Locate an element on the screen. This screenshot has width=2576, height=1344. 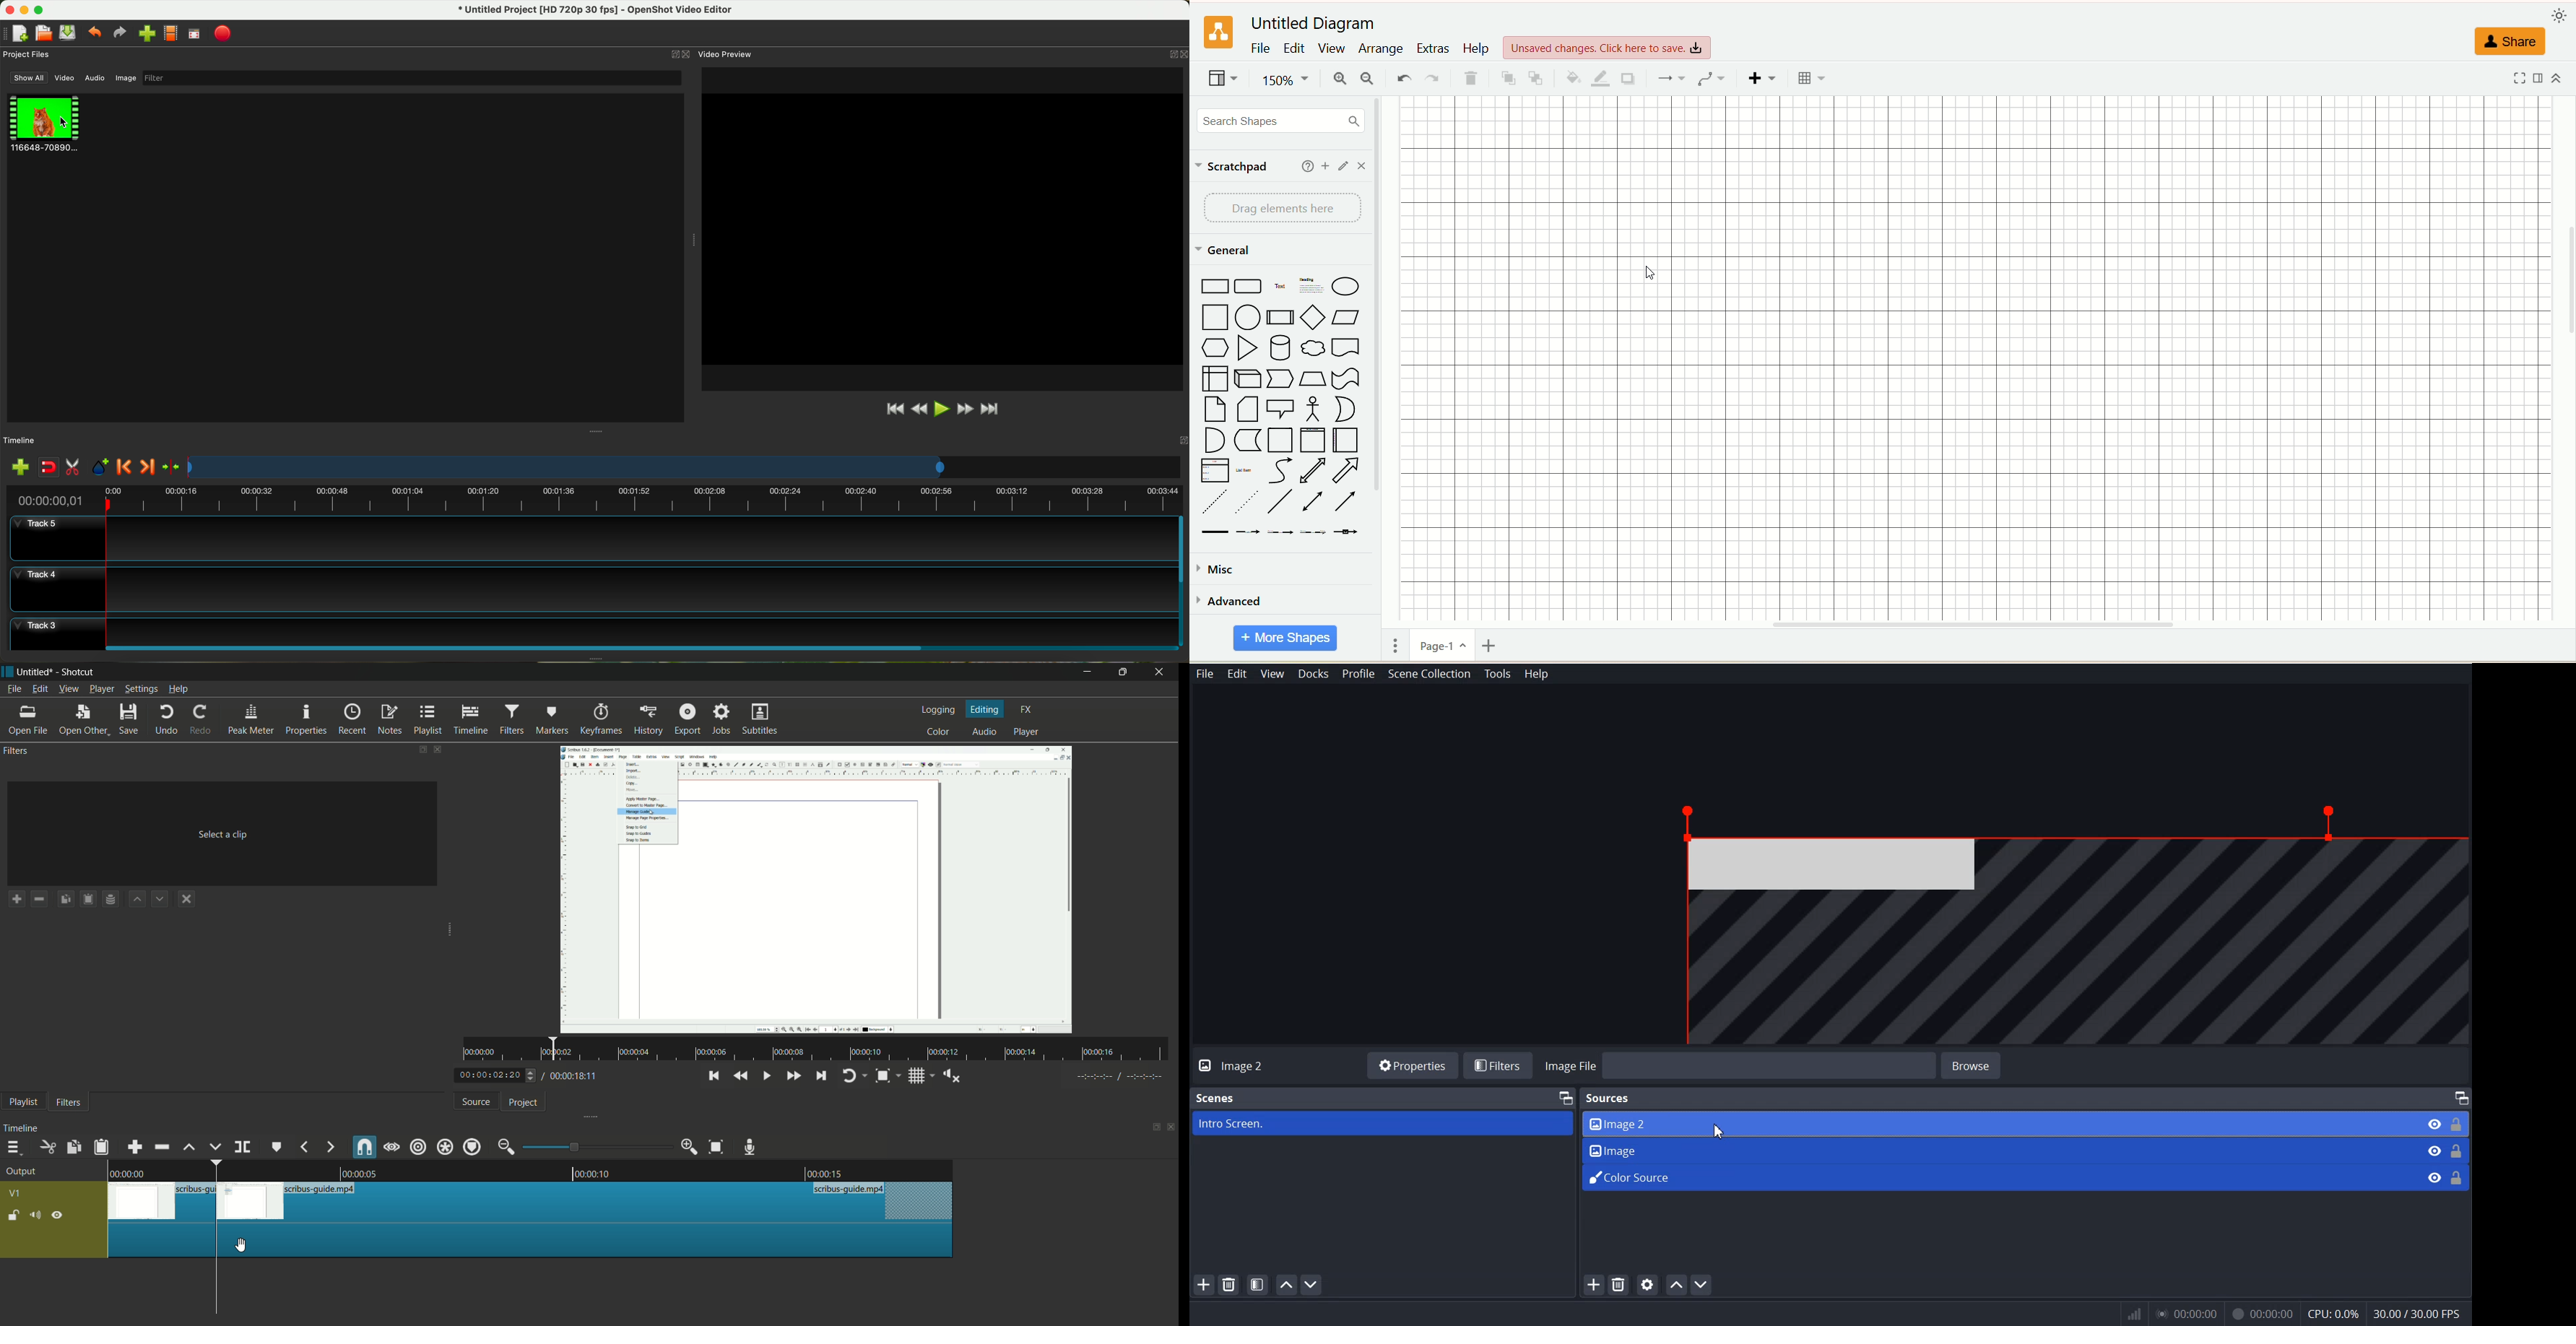
File Overview is located at coordinates (2058, 920).